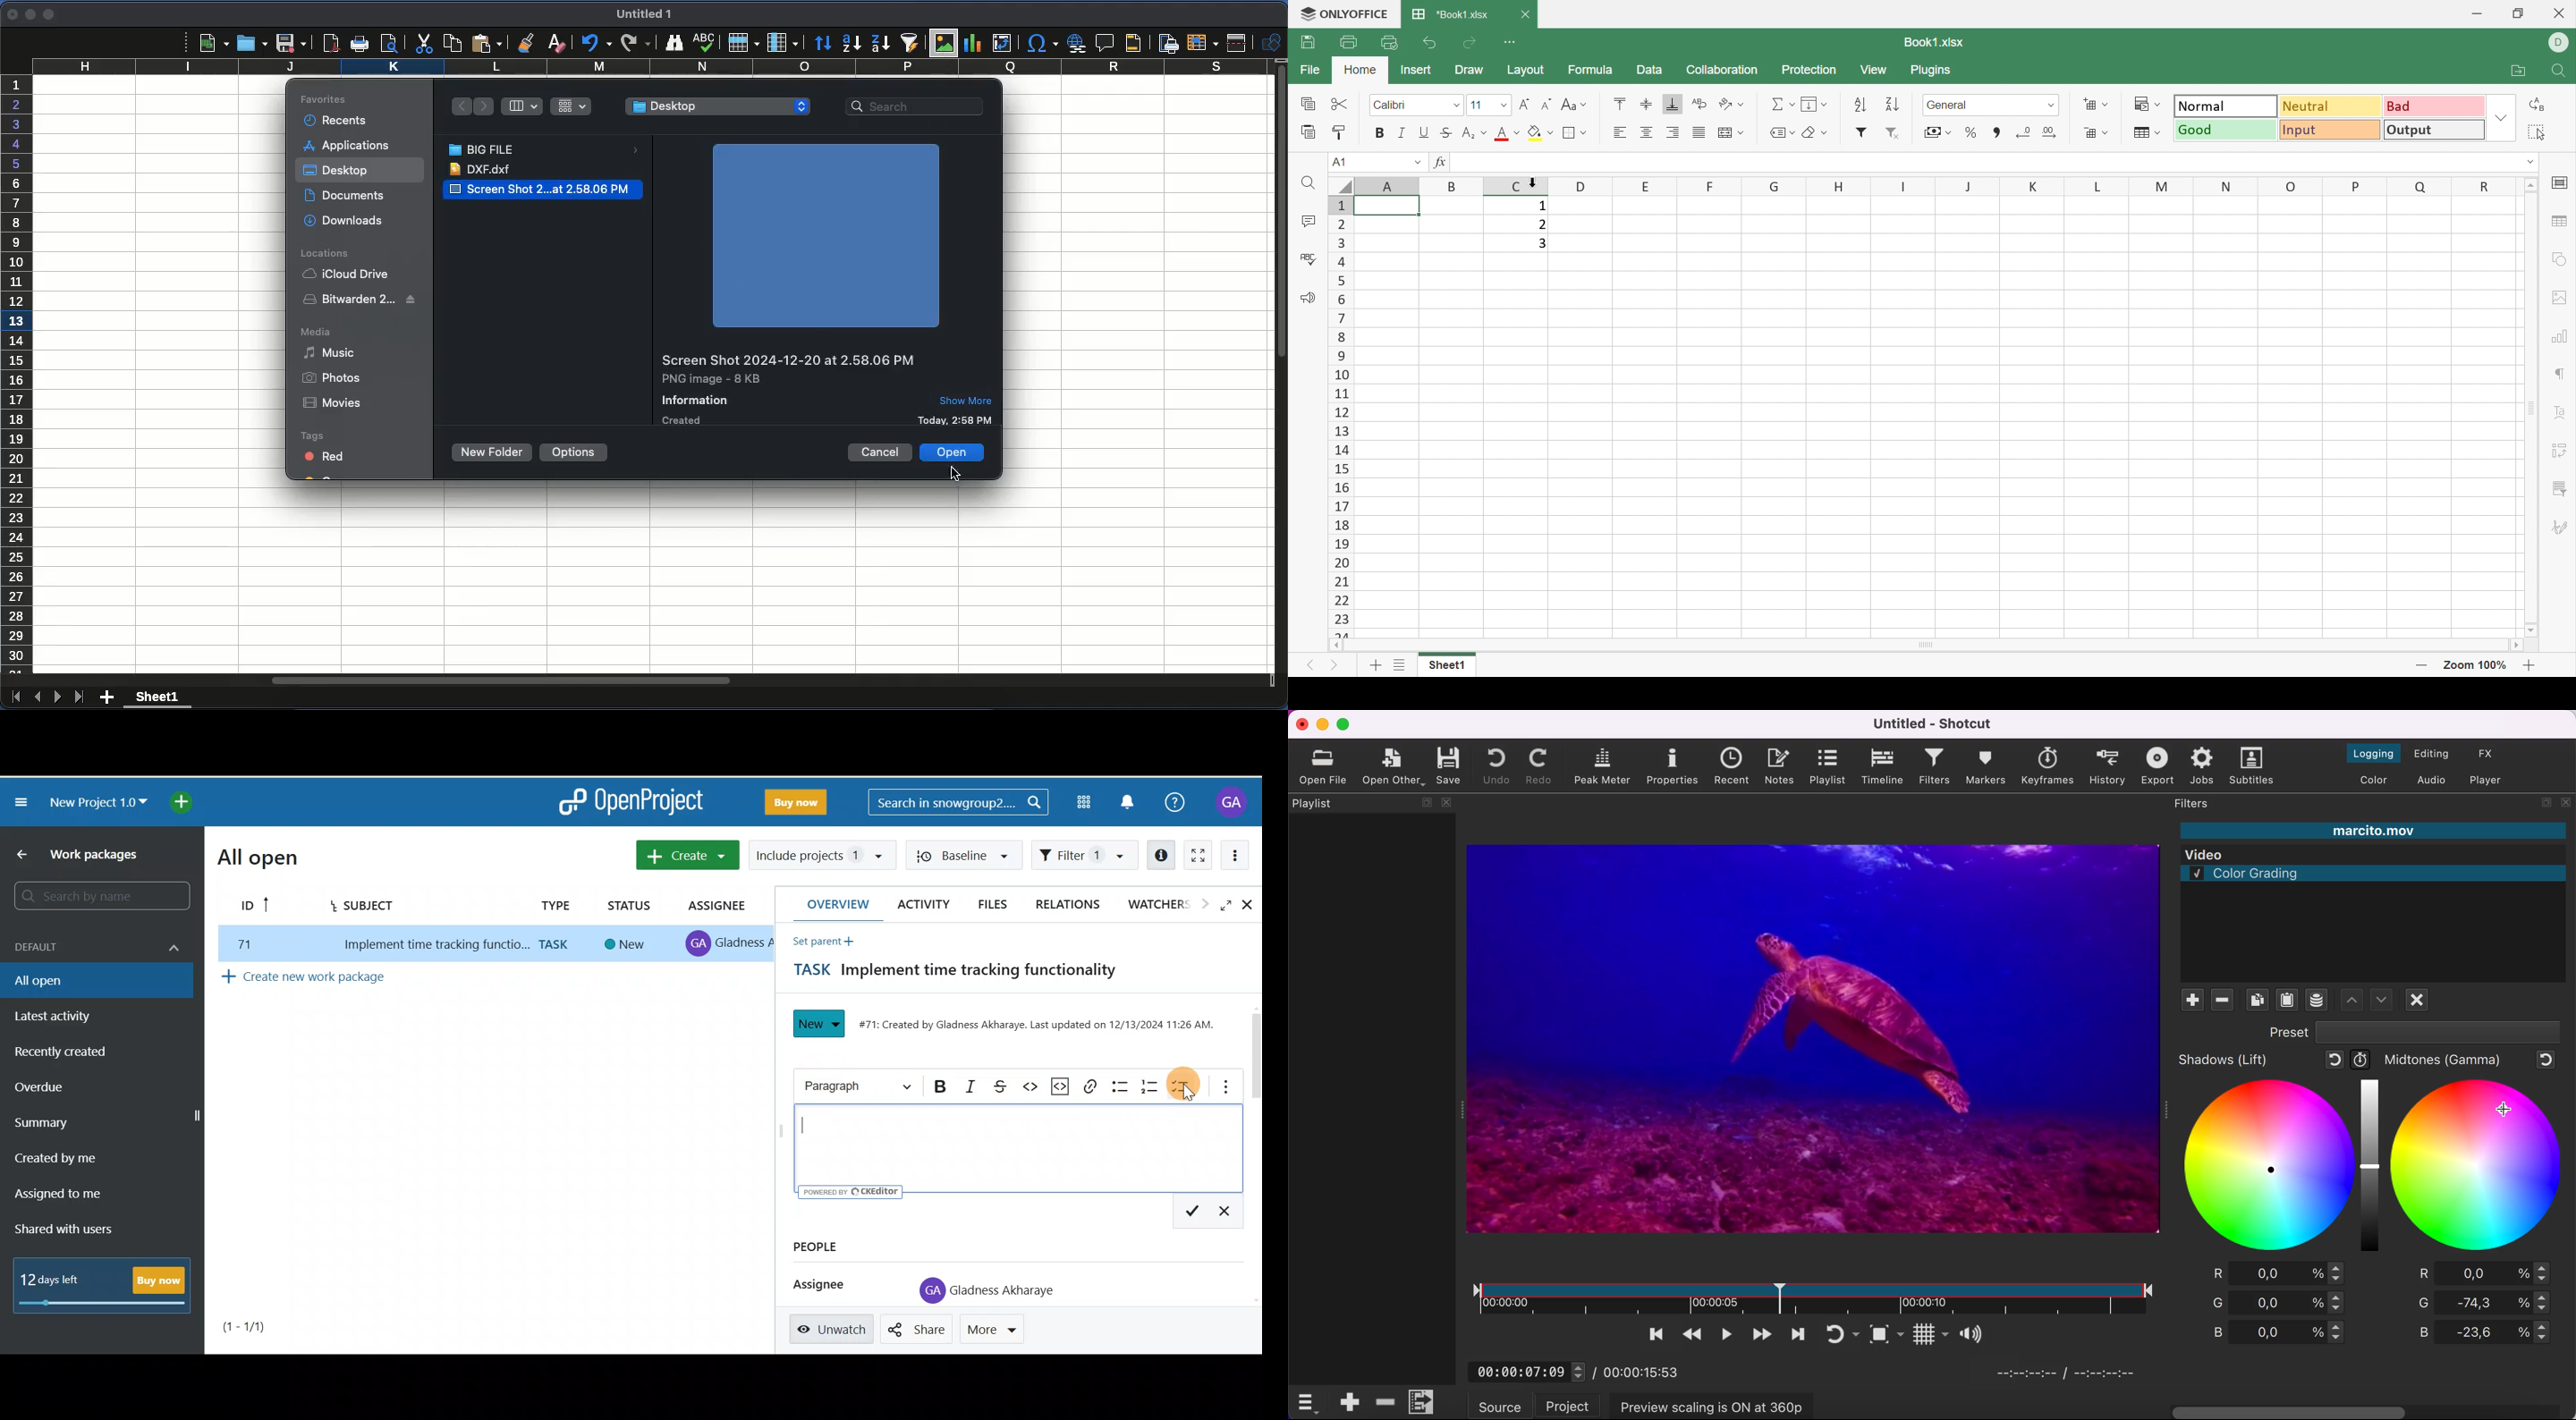 This screenshot has height=1428, width=2576. Describe the element at coordinates (2538, 130) in the screenshot. I see `Select all` at that location.